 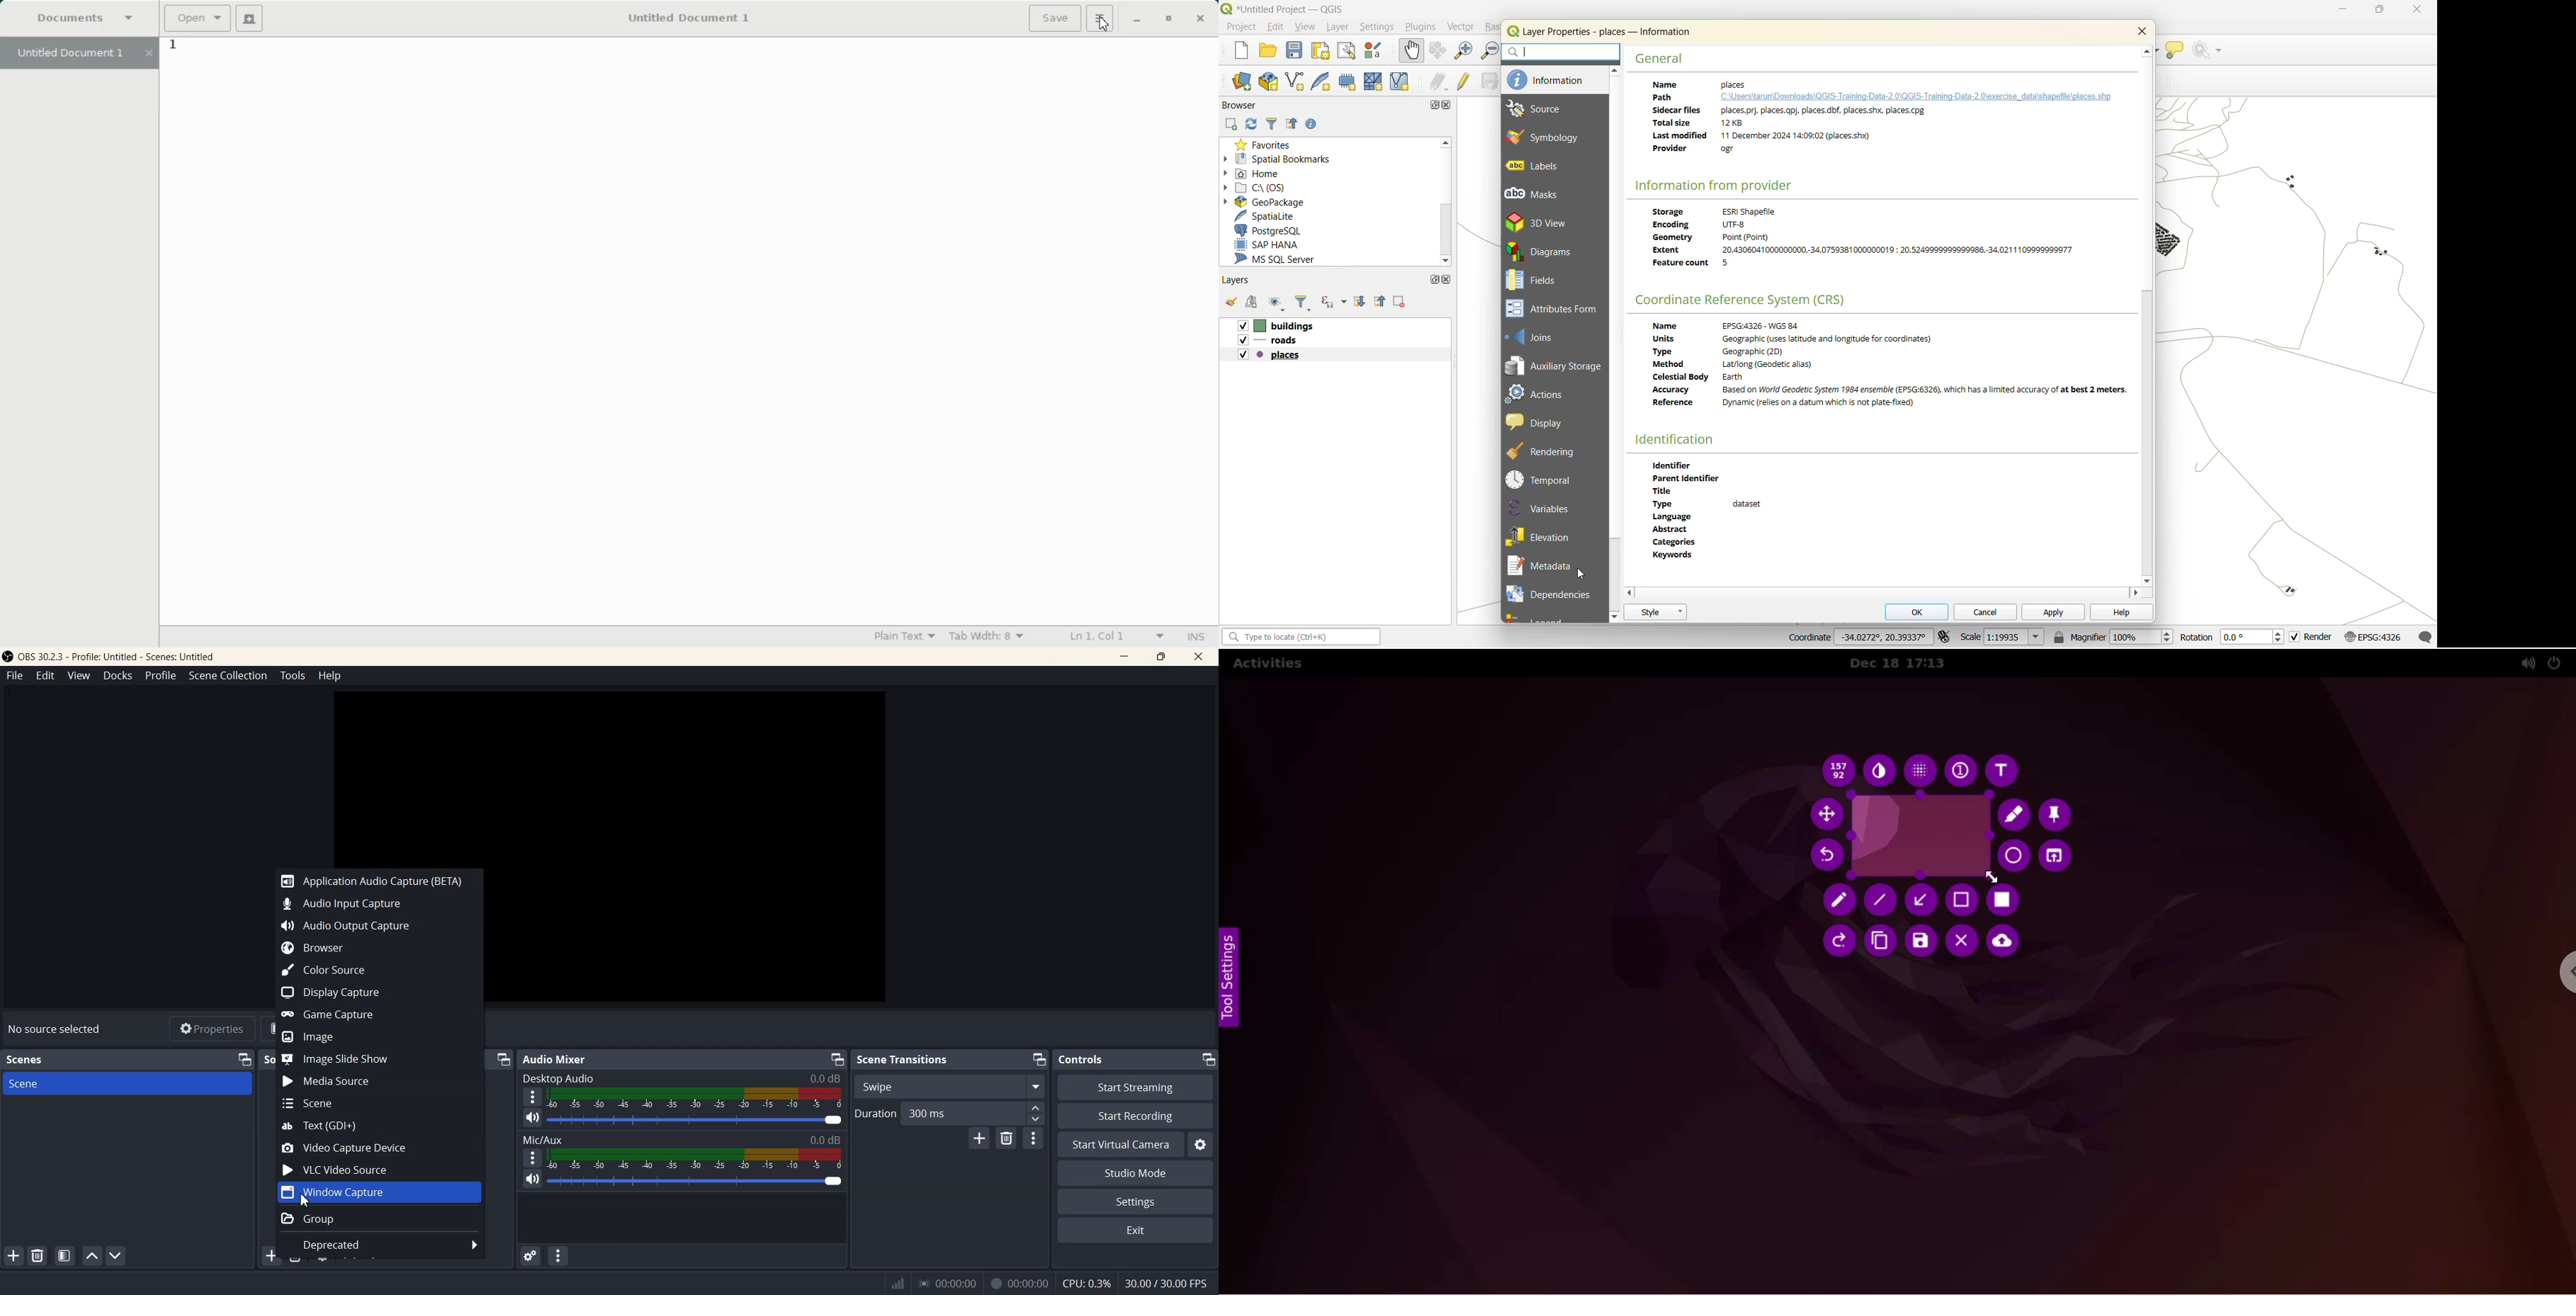 I want to click on filter, so click(x=1273, y=123).